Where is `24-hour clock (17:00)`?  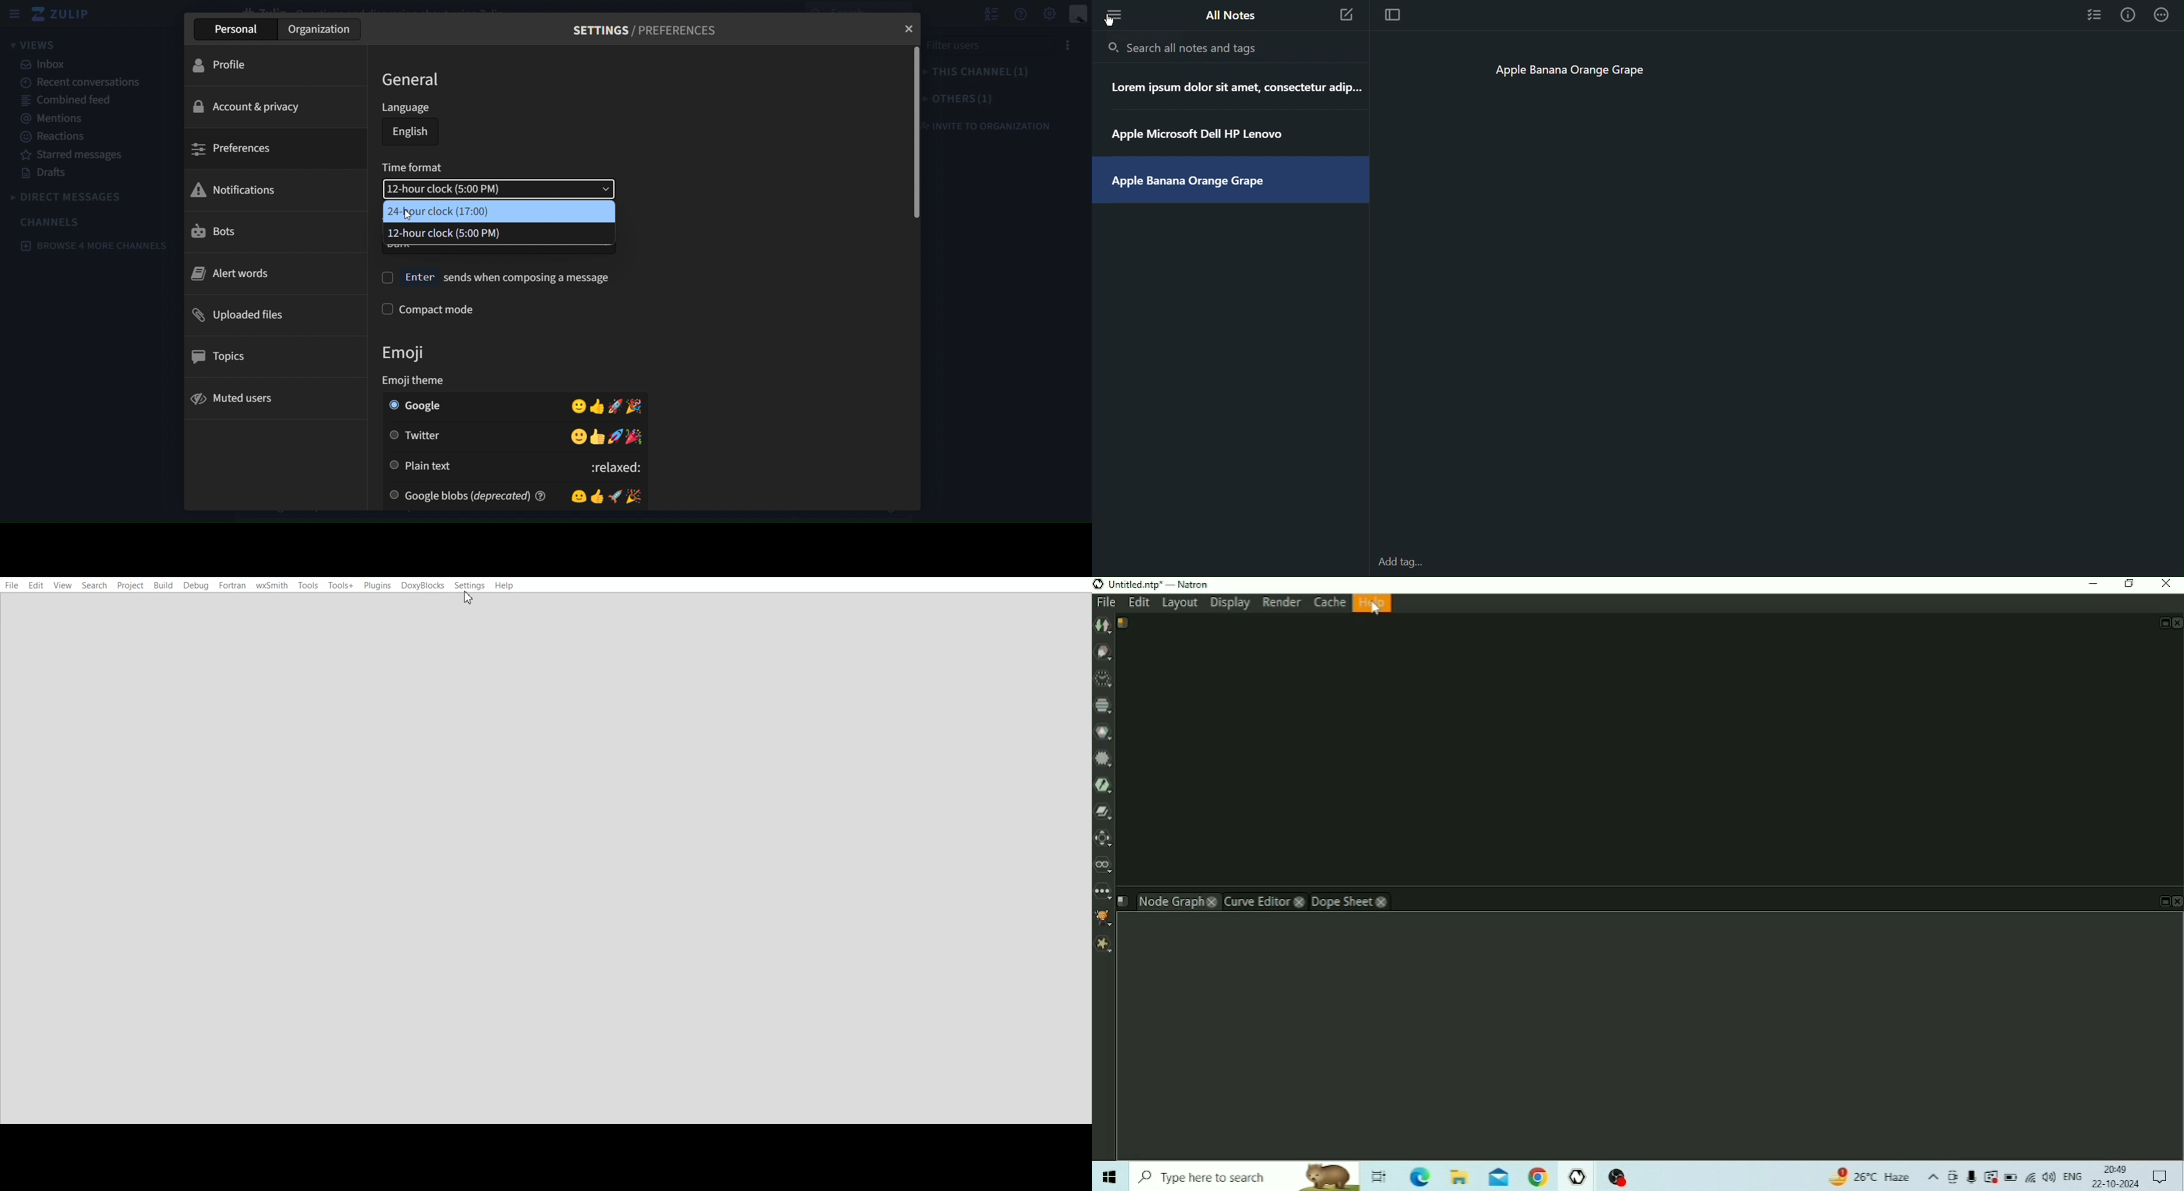
24-hour clock (17:00) is located at coordinates (501, 212).